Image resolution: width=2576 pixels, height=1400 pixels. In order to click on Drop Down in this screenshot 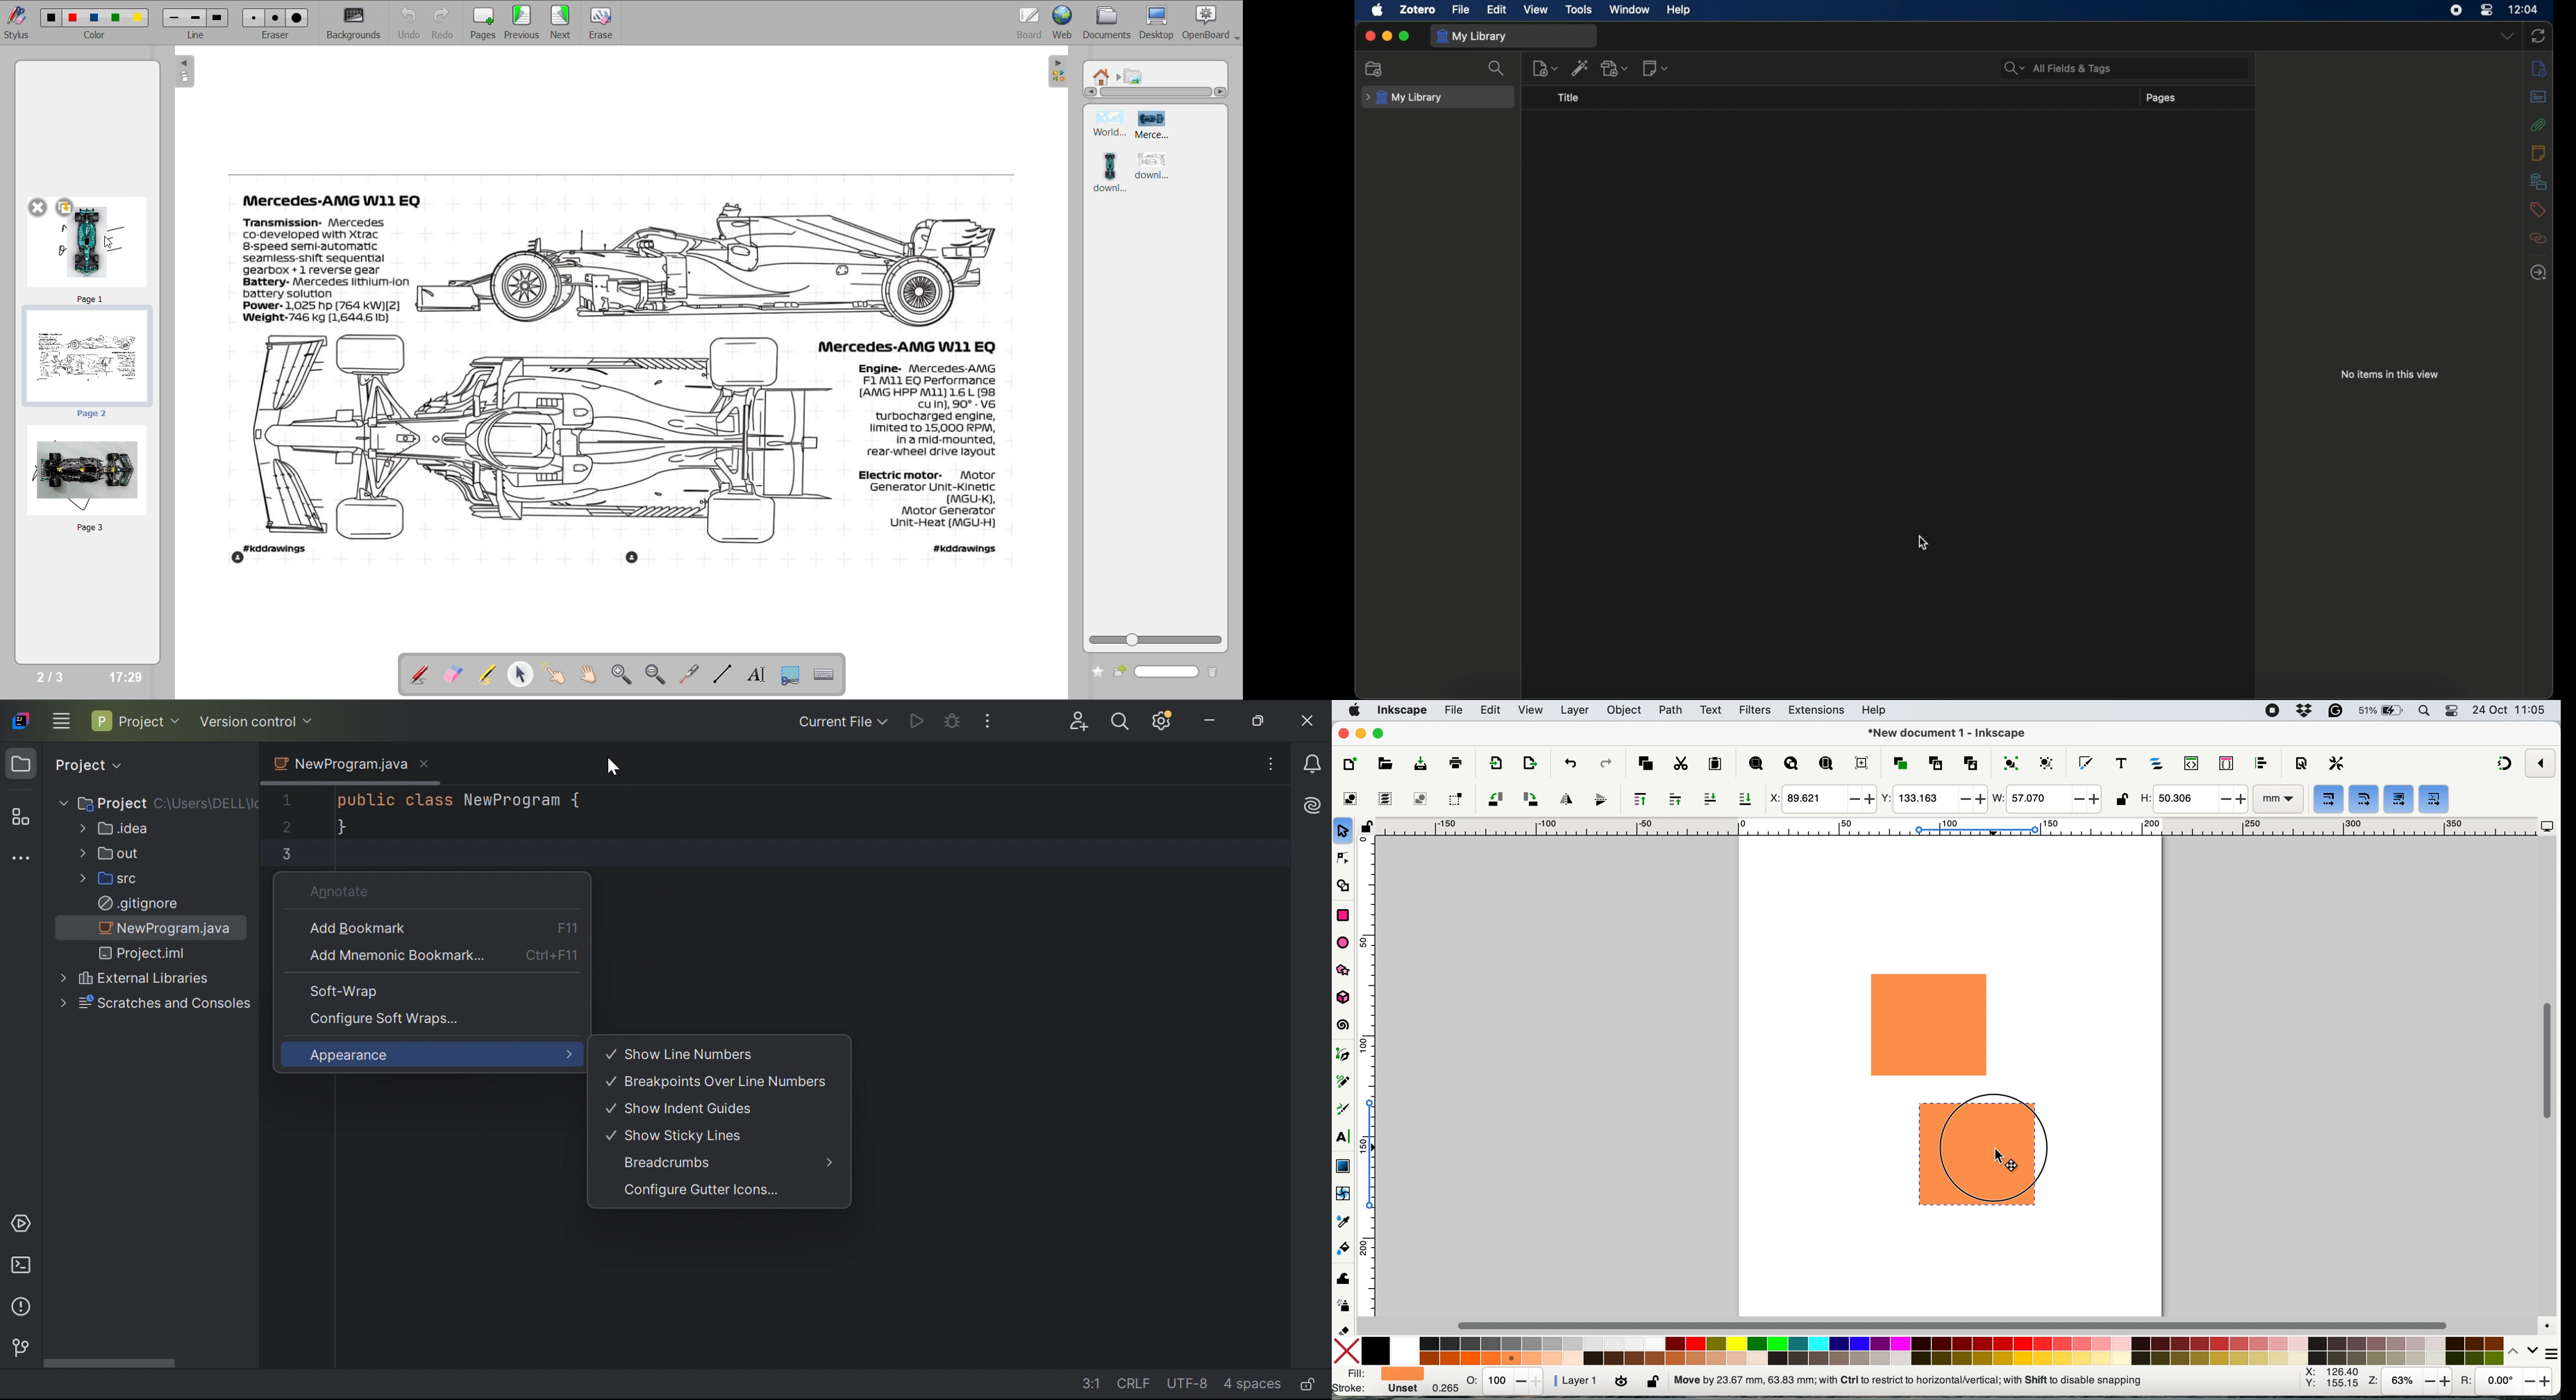, I will do `click(60, 1004)`.